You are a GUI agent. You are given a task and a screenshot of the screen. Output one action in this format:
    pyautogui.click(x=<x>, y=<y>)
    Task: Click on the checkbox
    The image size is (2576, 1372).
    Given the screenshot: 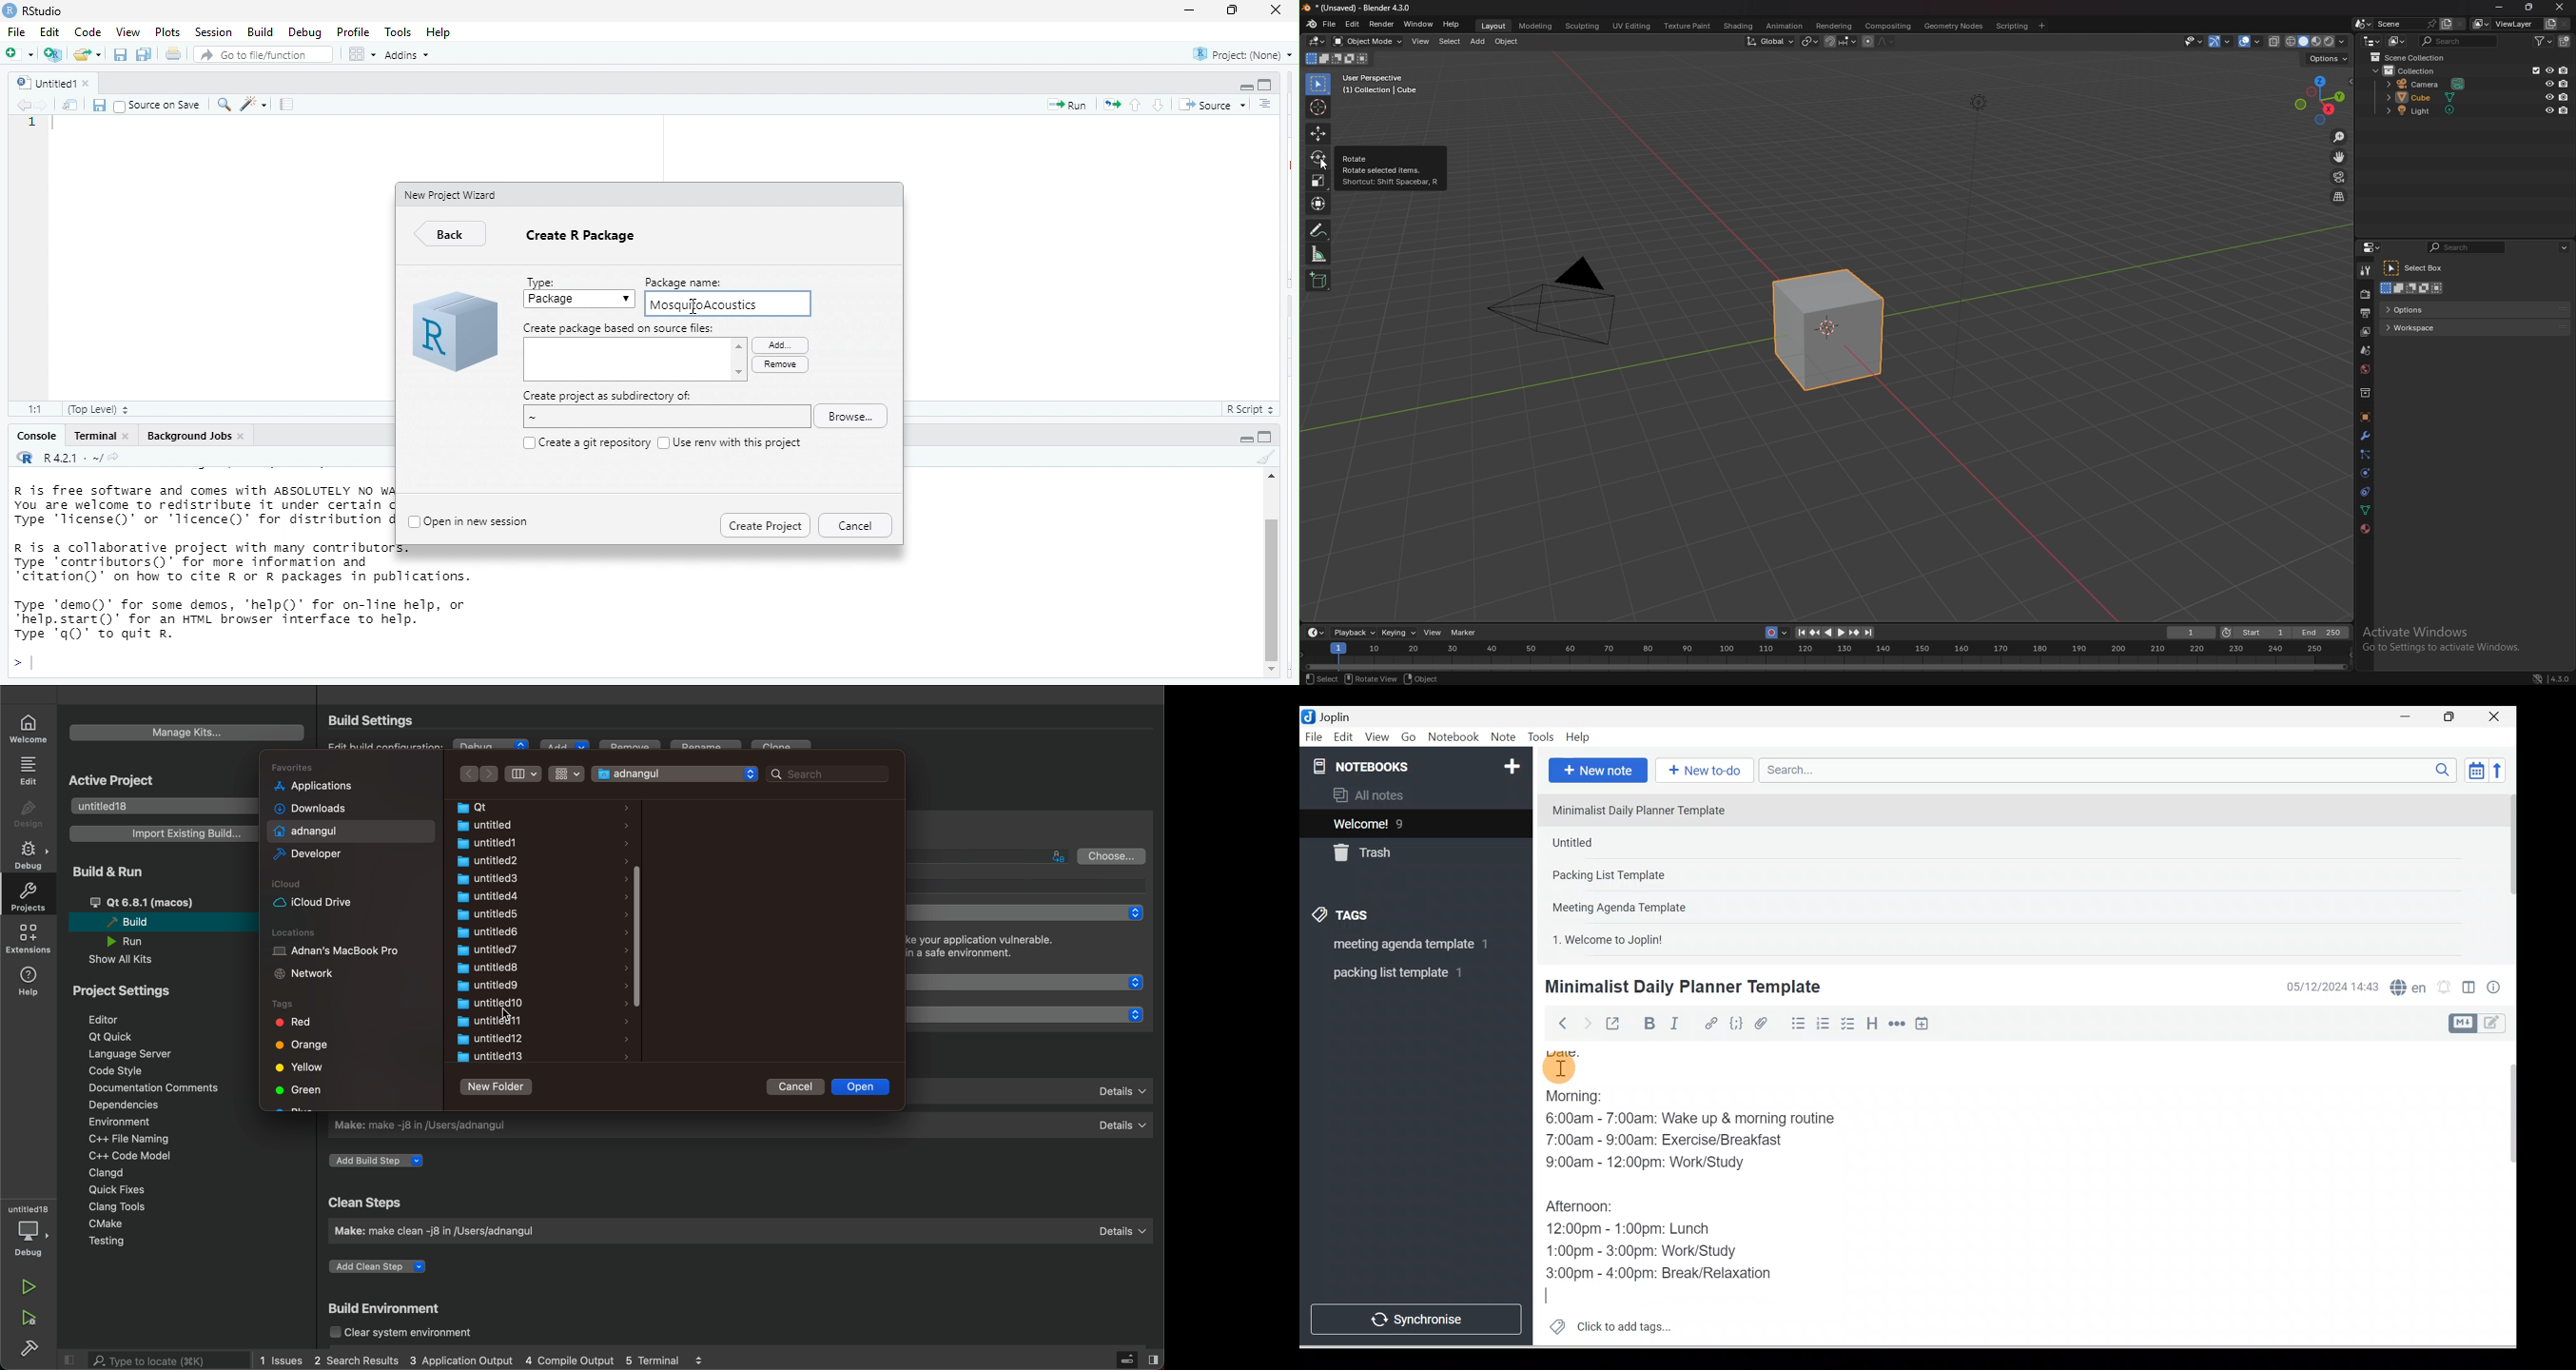 What is the action you would take?
    pyautogui.click(x=526, y=442)
    